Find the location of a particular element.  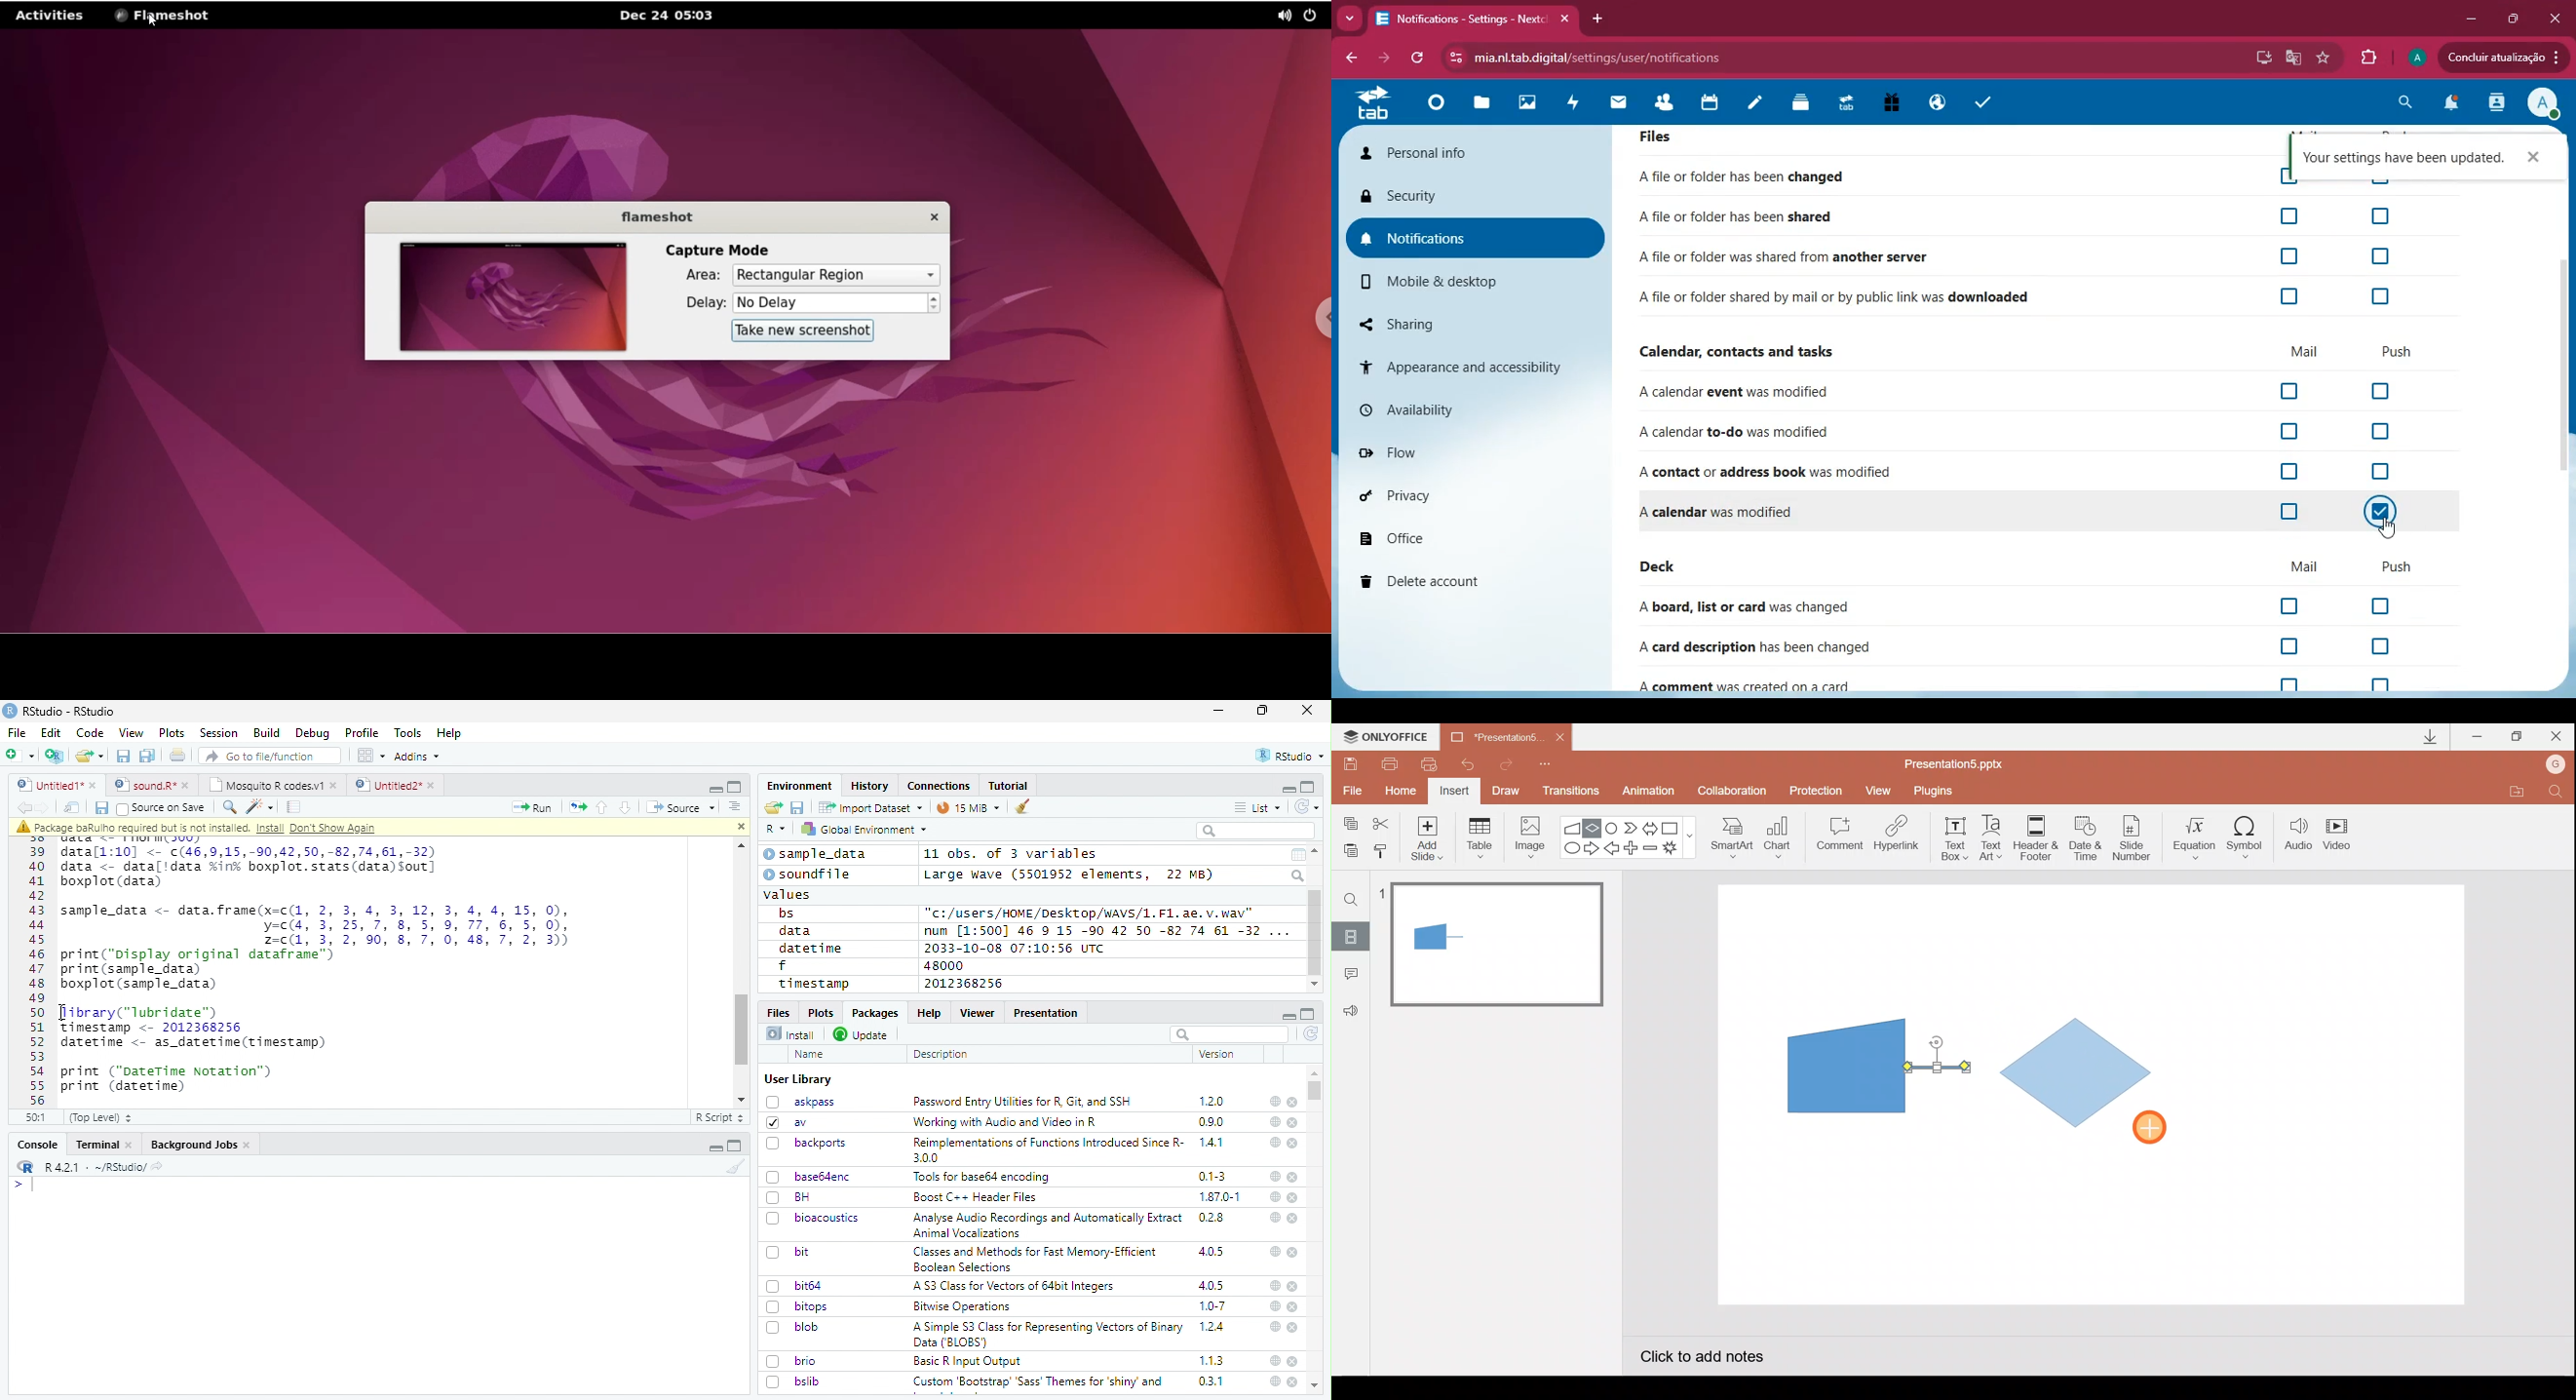

Global Environment is located at coordinates (865, 828).